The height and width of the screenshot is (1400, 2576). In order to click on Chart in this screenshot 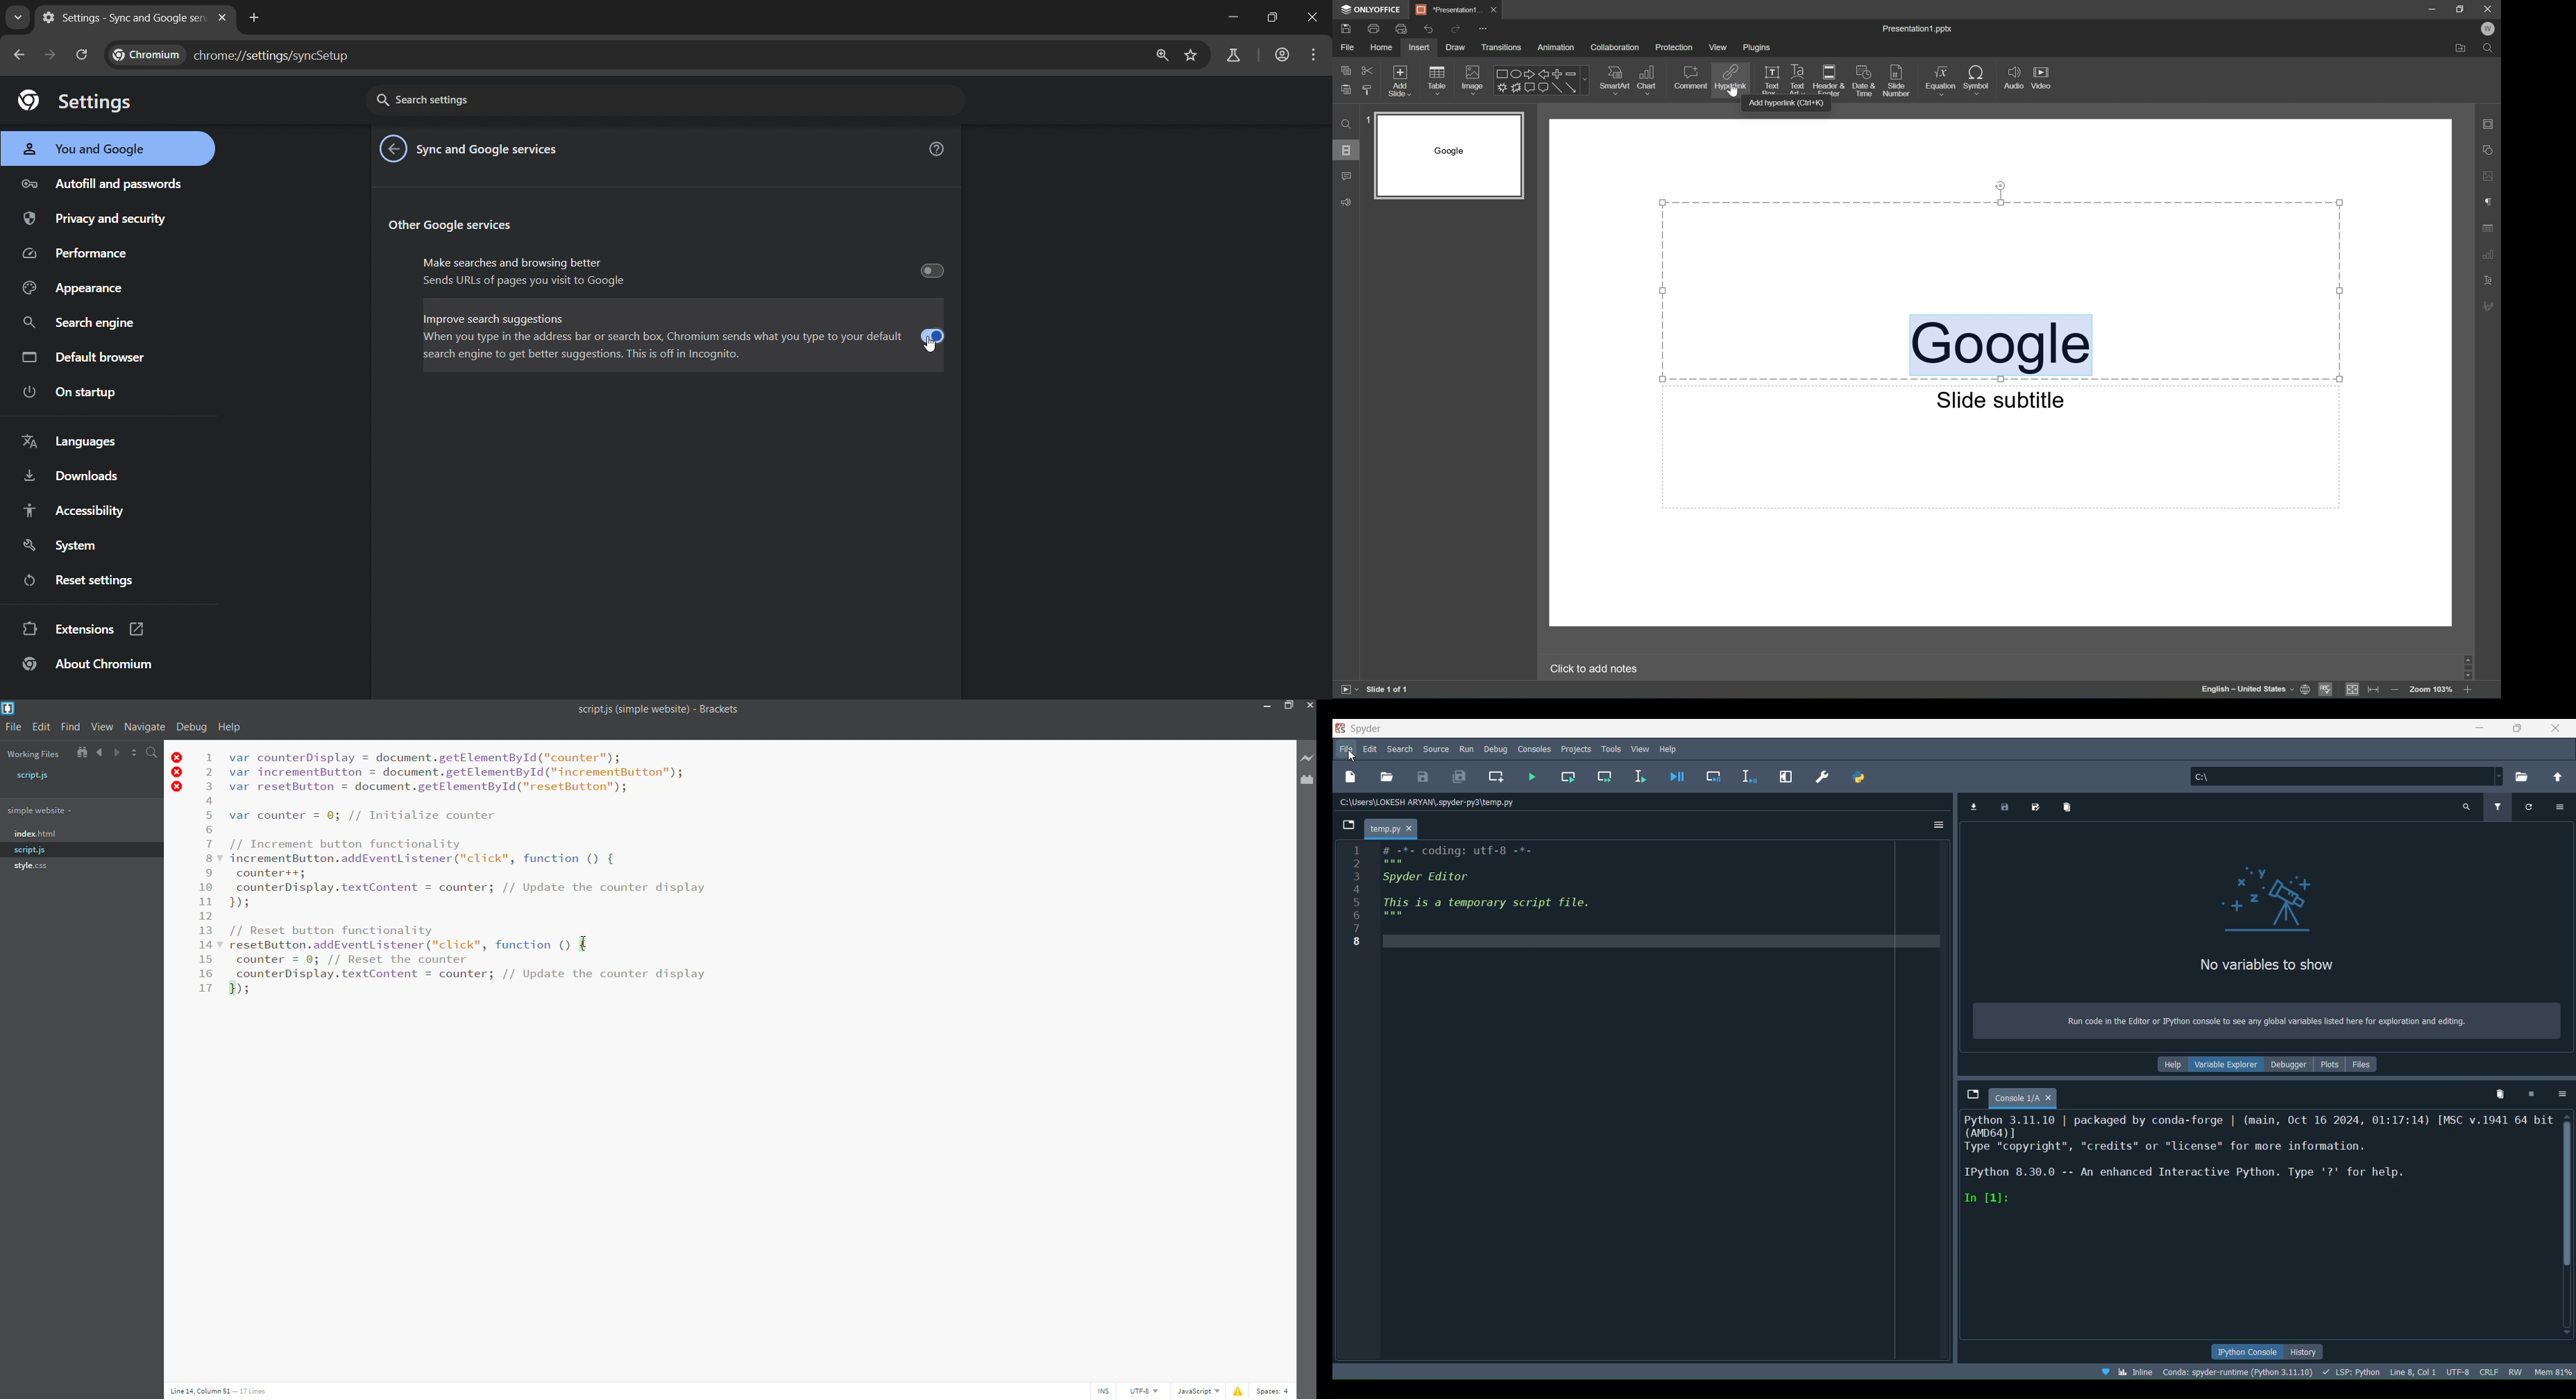, I will do `click(1649, 80)`.